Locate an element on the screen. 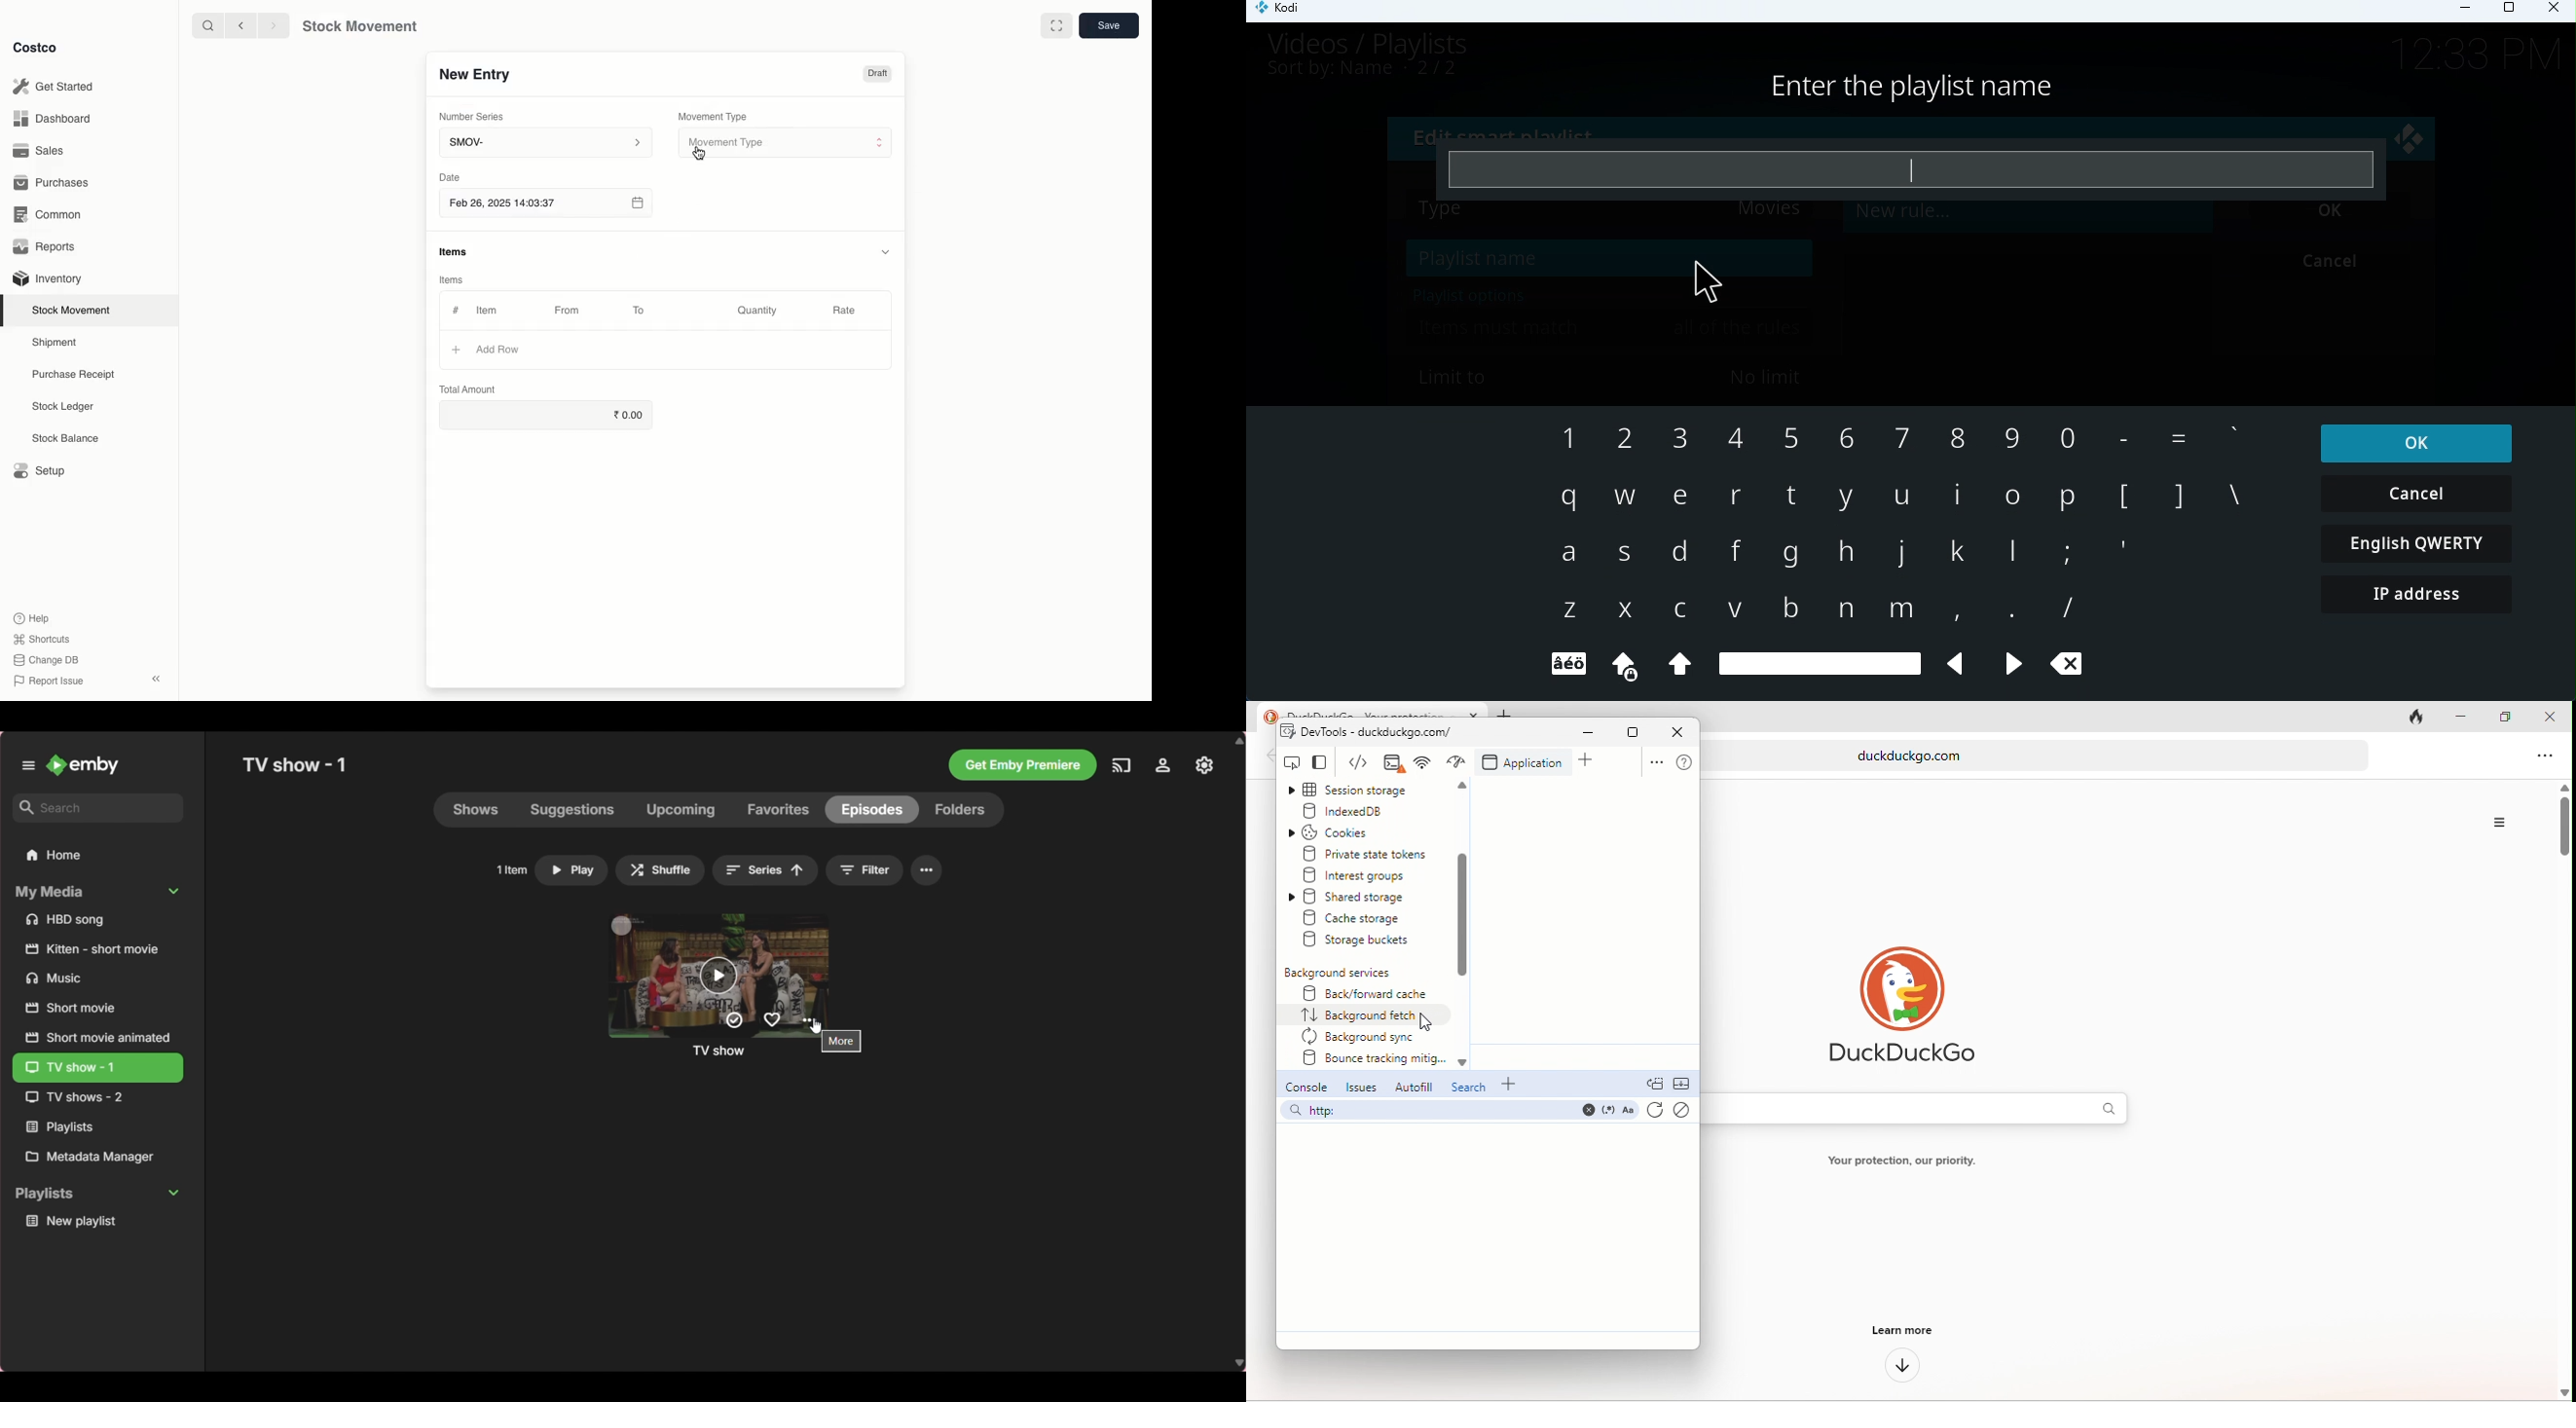 The width and height of the screenshot is (2576, 1428). Stock Movement is located at coordinates (357, 26).